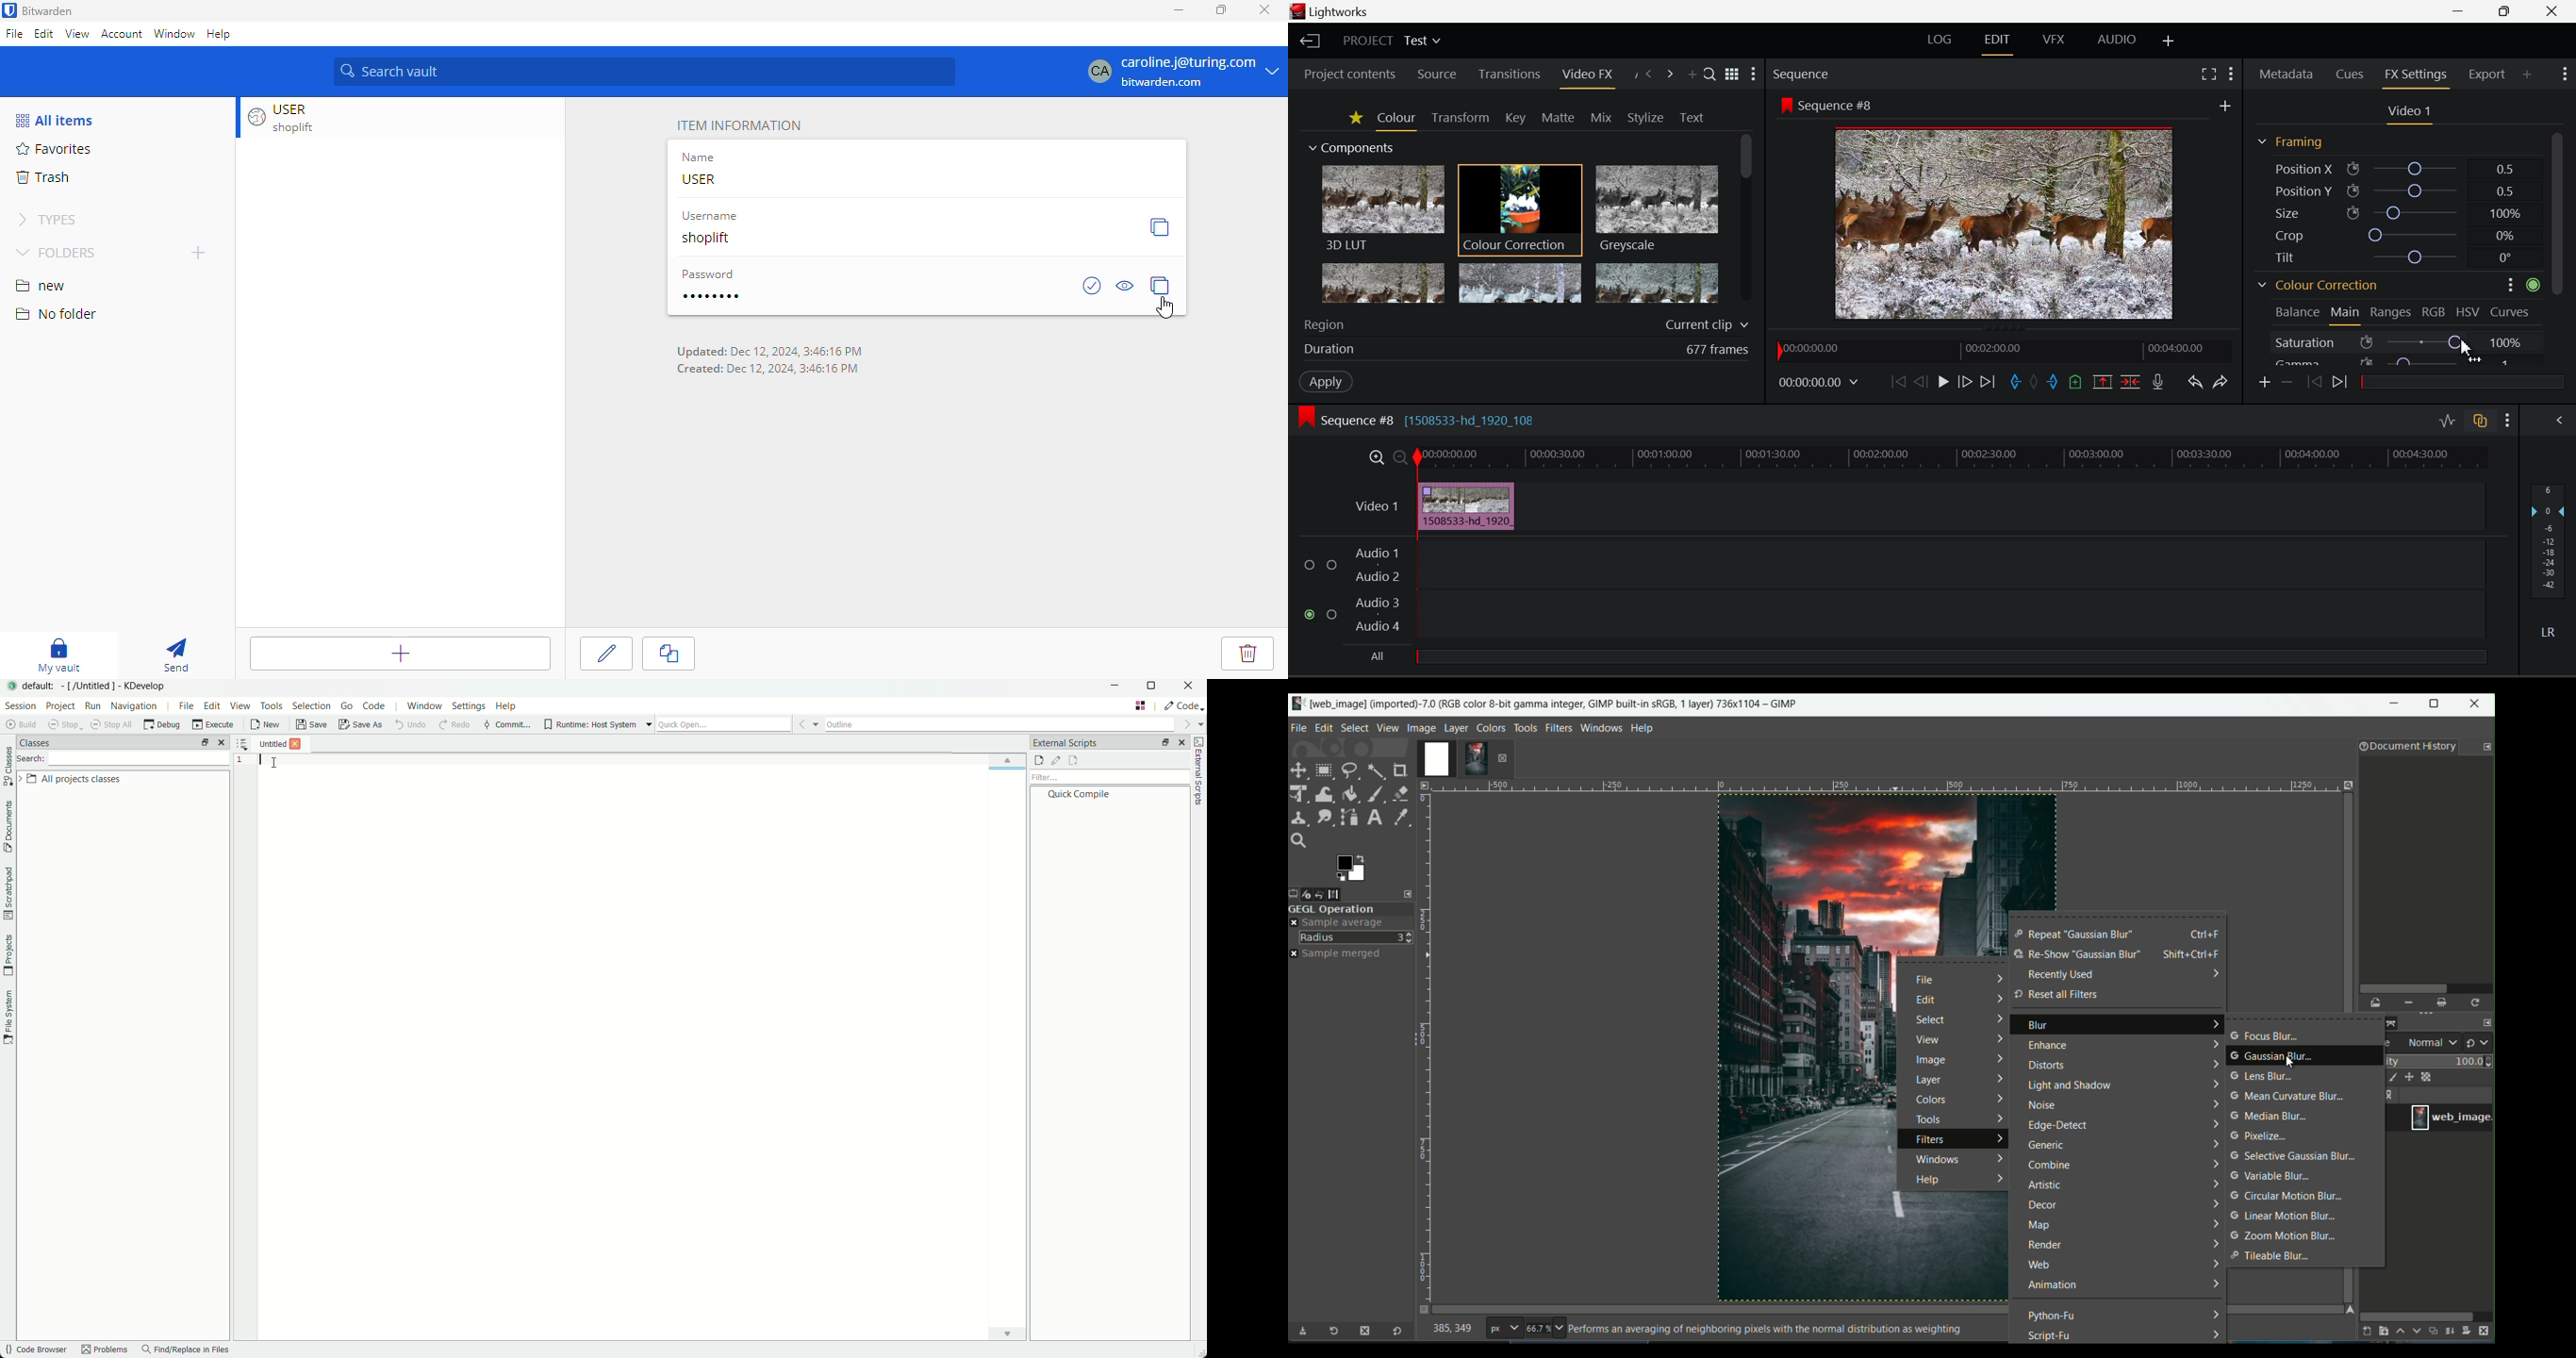  Describe the element at coordinates (2424, 987) in the screenshot. I see `scroll bar` at that location.